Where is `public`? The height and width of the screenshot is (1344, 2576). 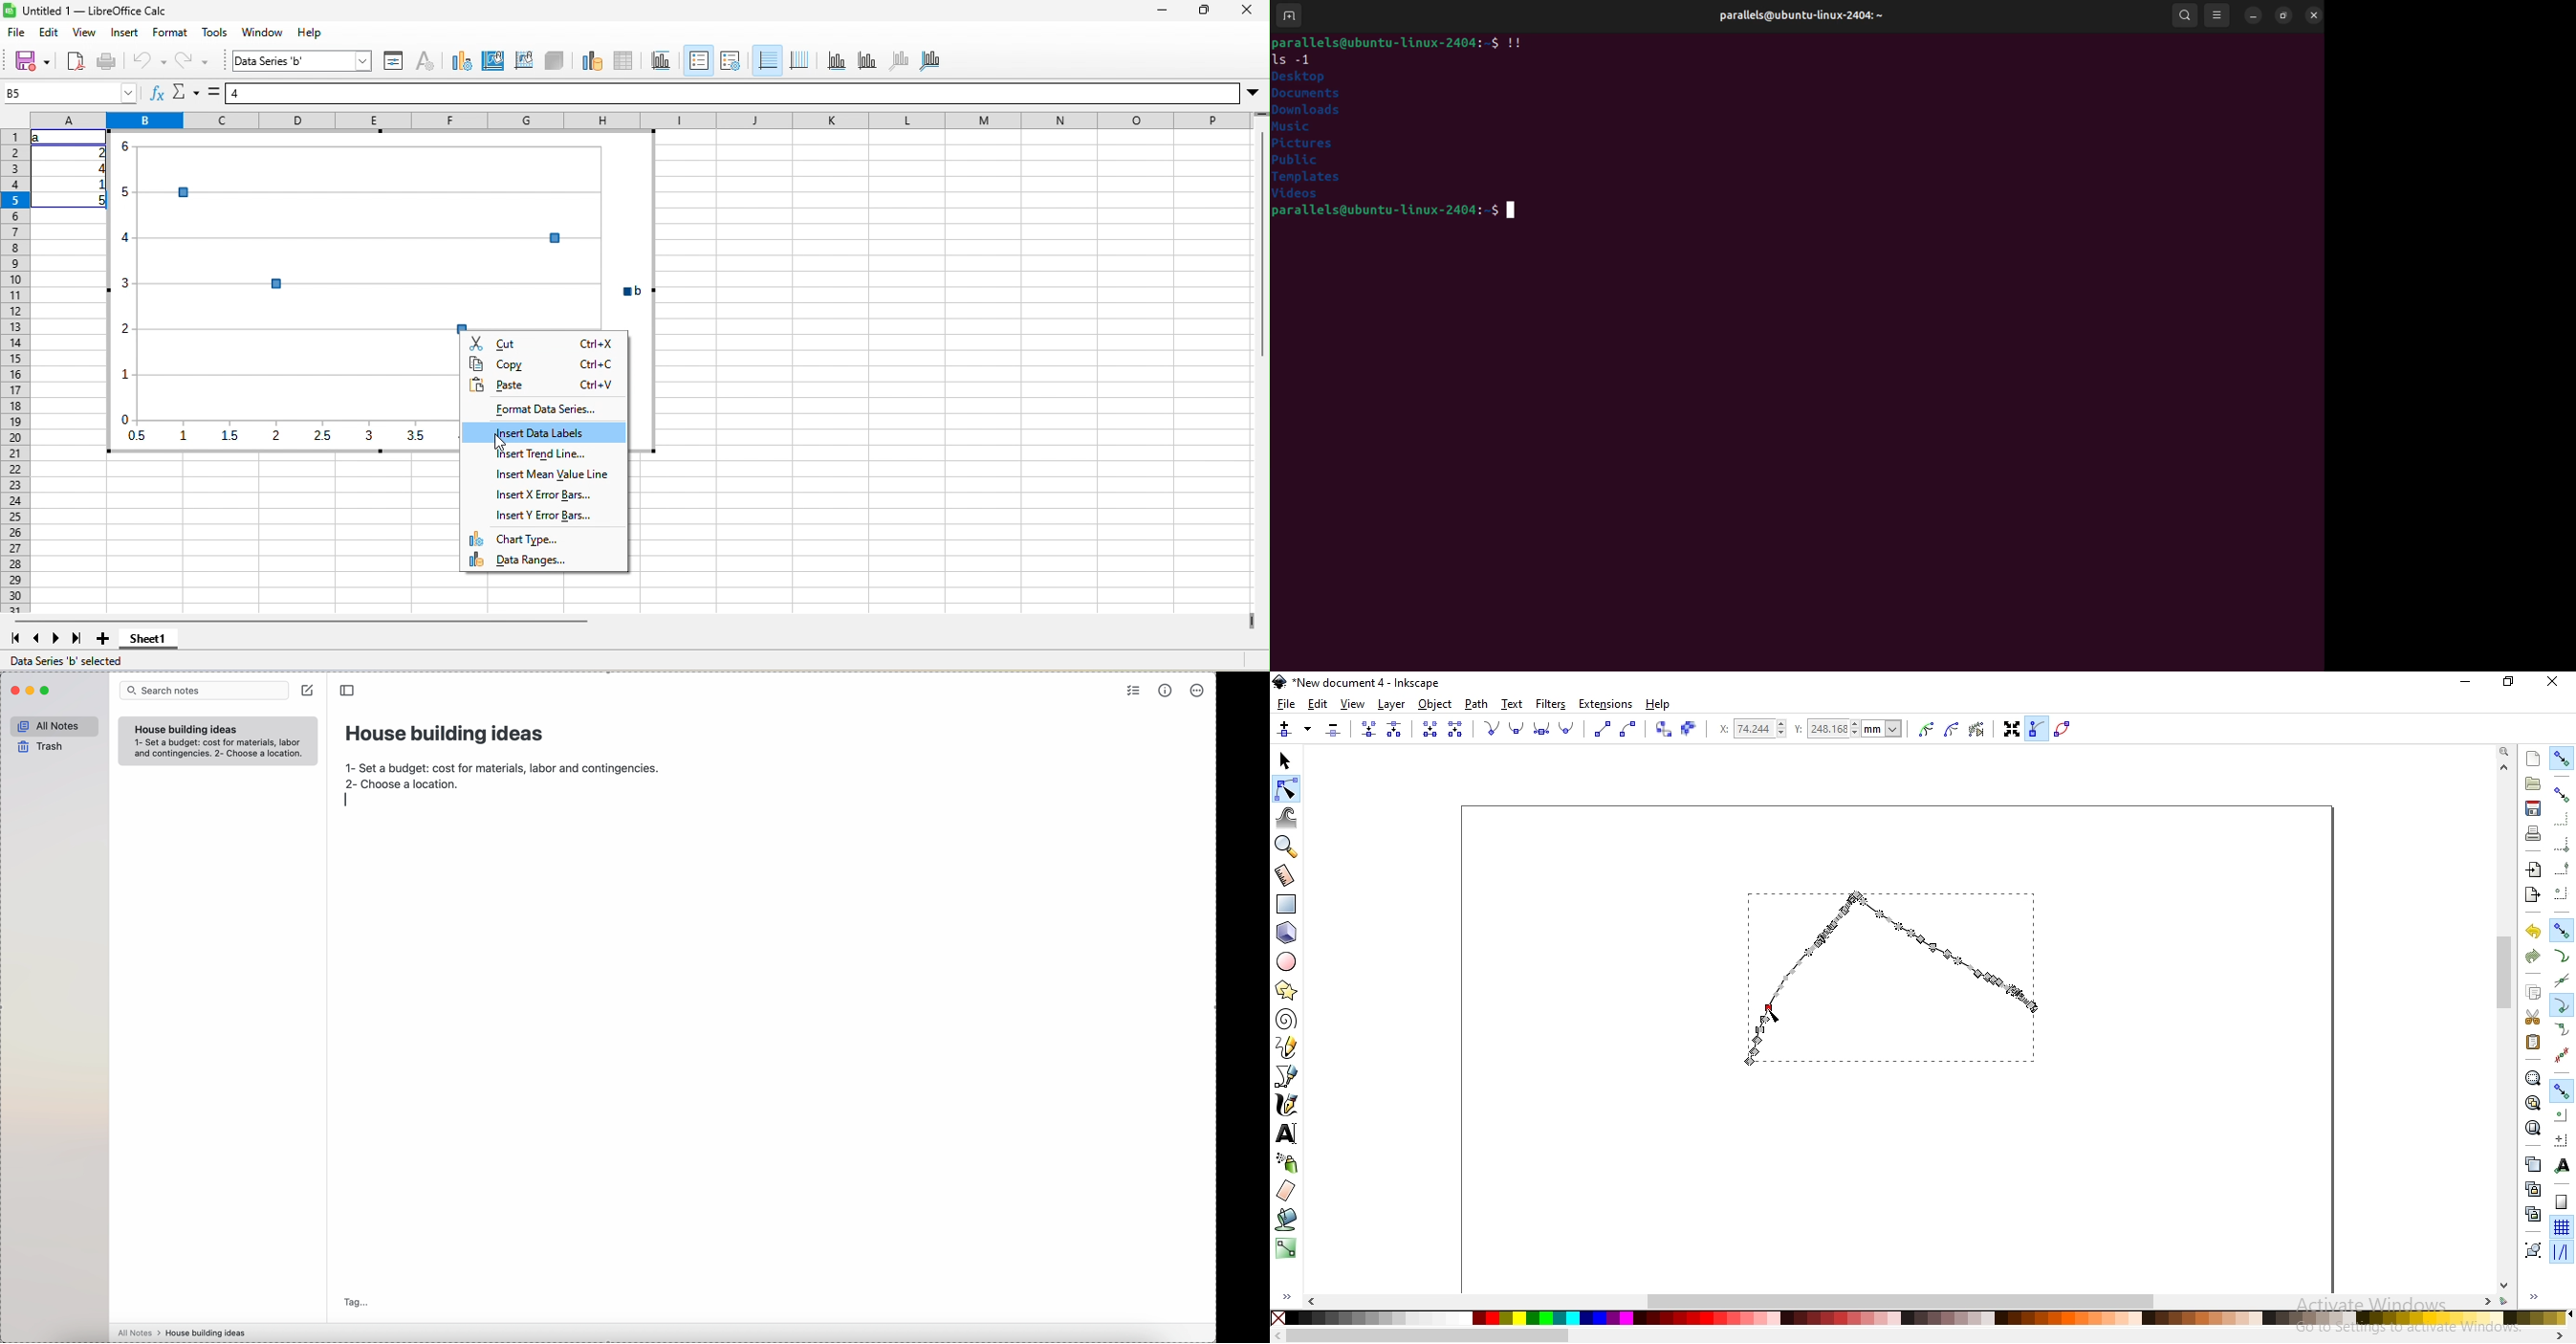 public is located at coordinates (1301, 161).